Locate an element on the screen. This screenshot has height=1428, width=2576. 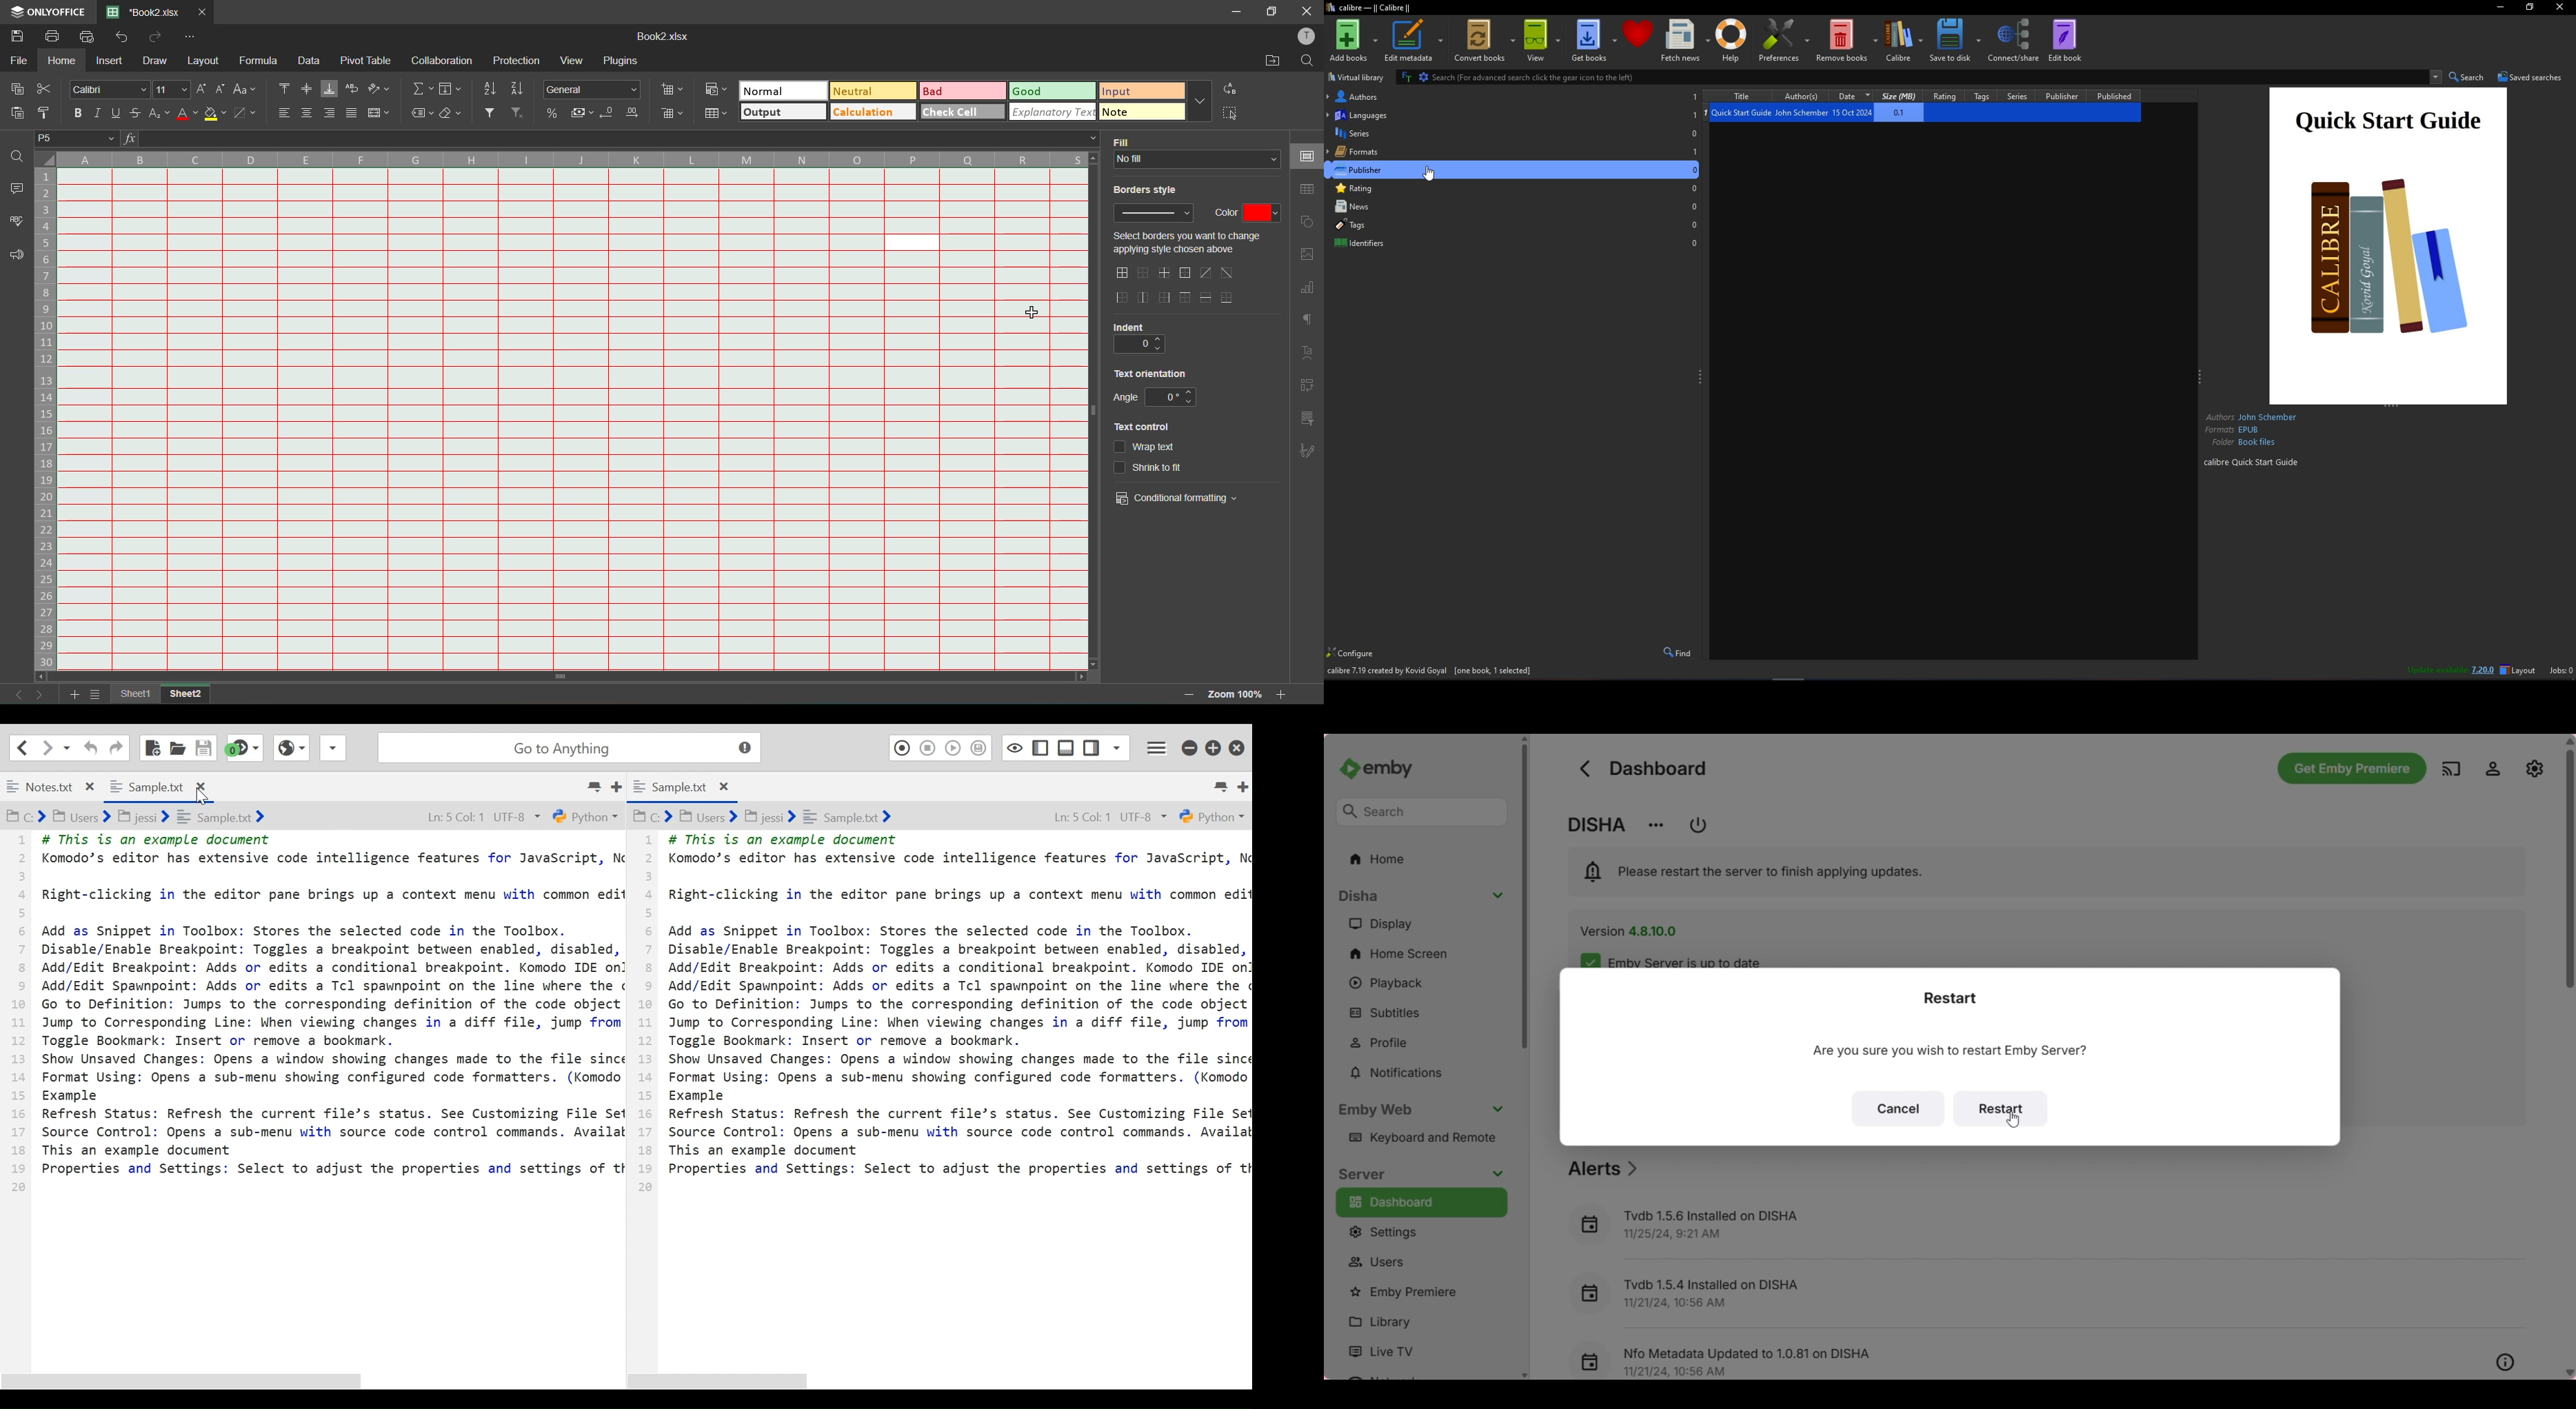
Edit metadata is located at coordinates (1415, 40).